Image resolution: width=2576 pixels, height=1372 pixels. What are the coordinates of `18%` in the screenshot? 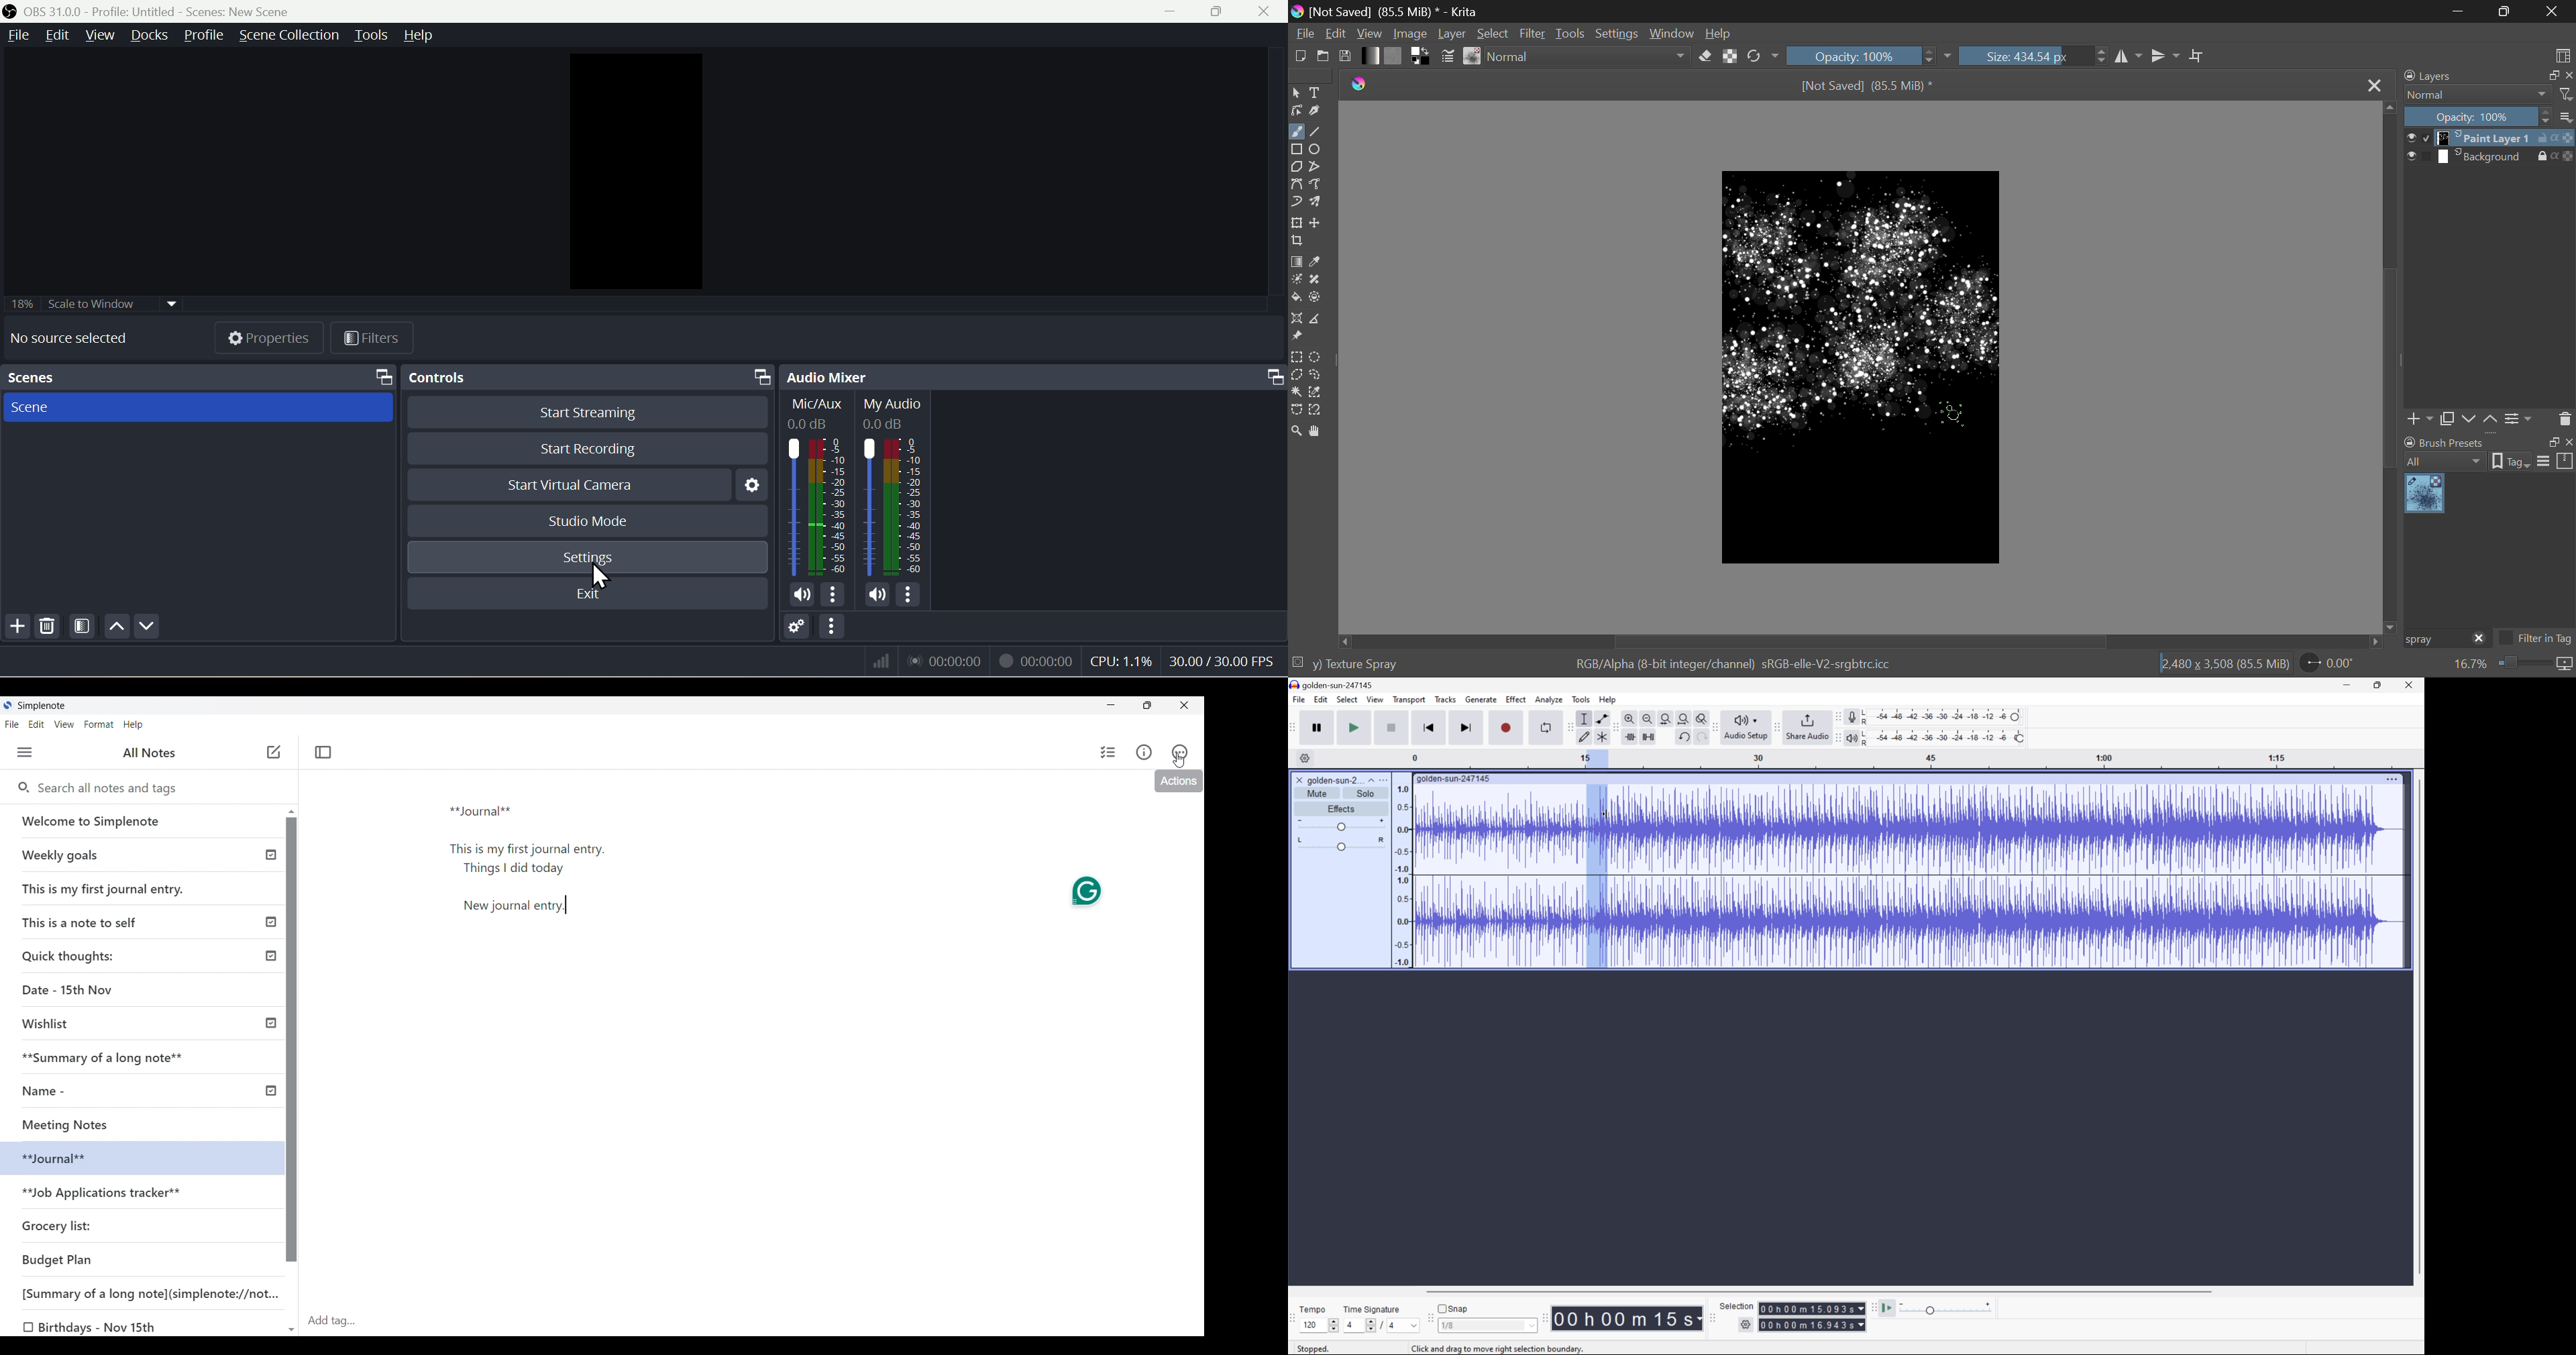 It's located at (21, 303).